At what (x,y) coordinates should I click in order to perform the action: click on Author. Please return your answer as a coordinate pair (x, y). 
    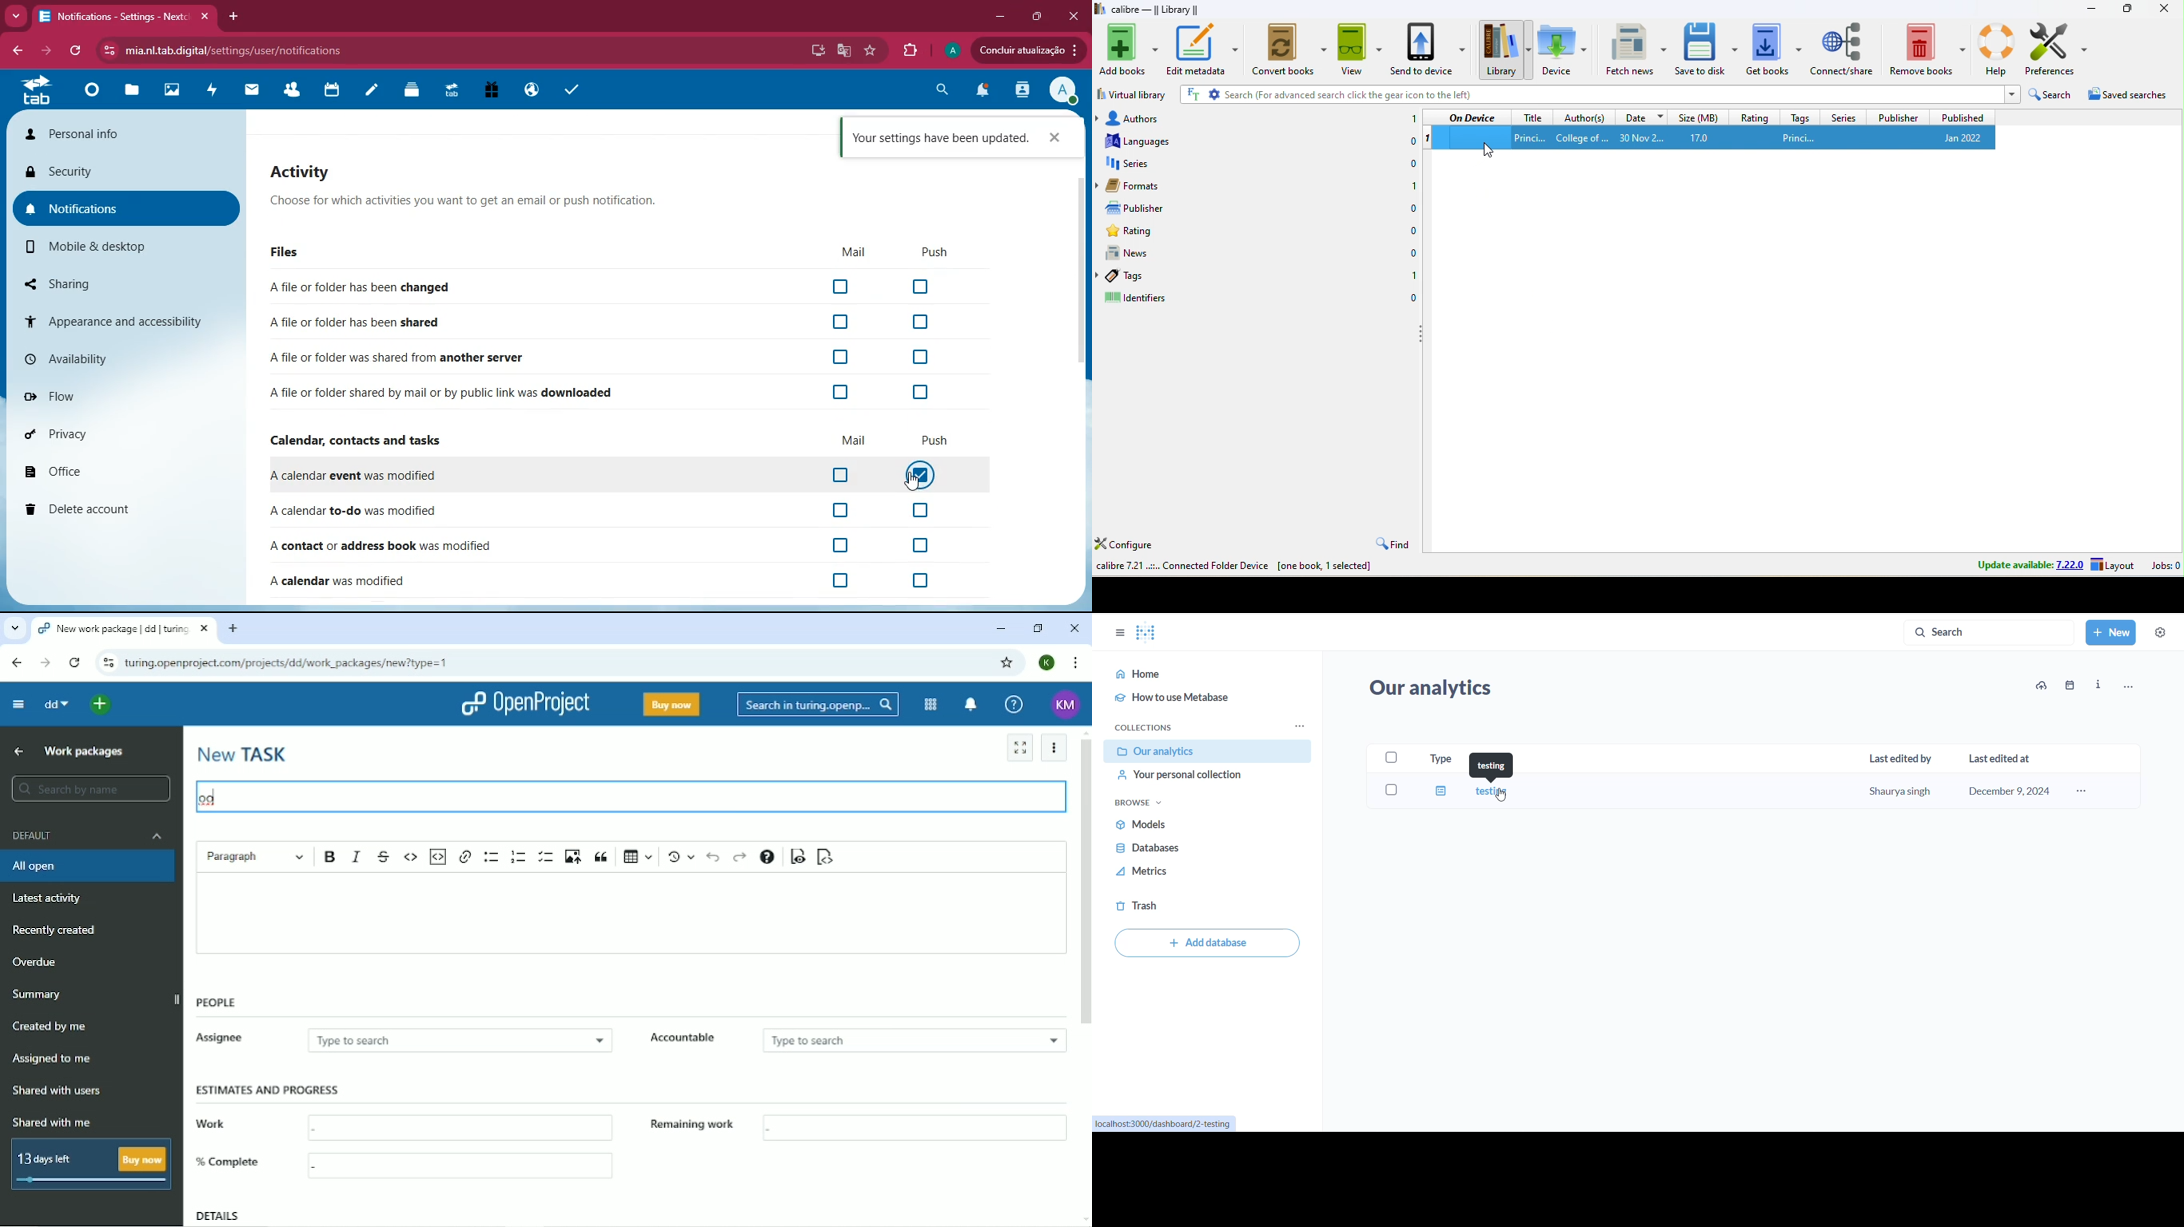
    Looking at the image, I should click on (1581, 137).